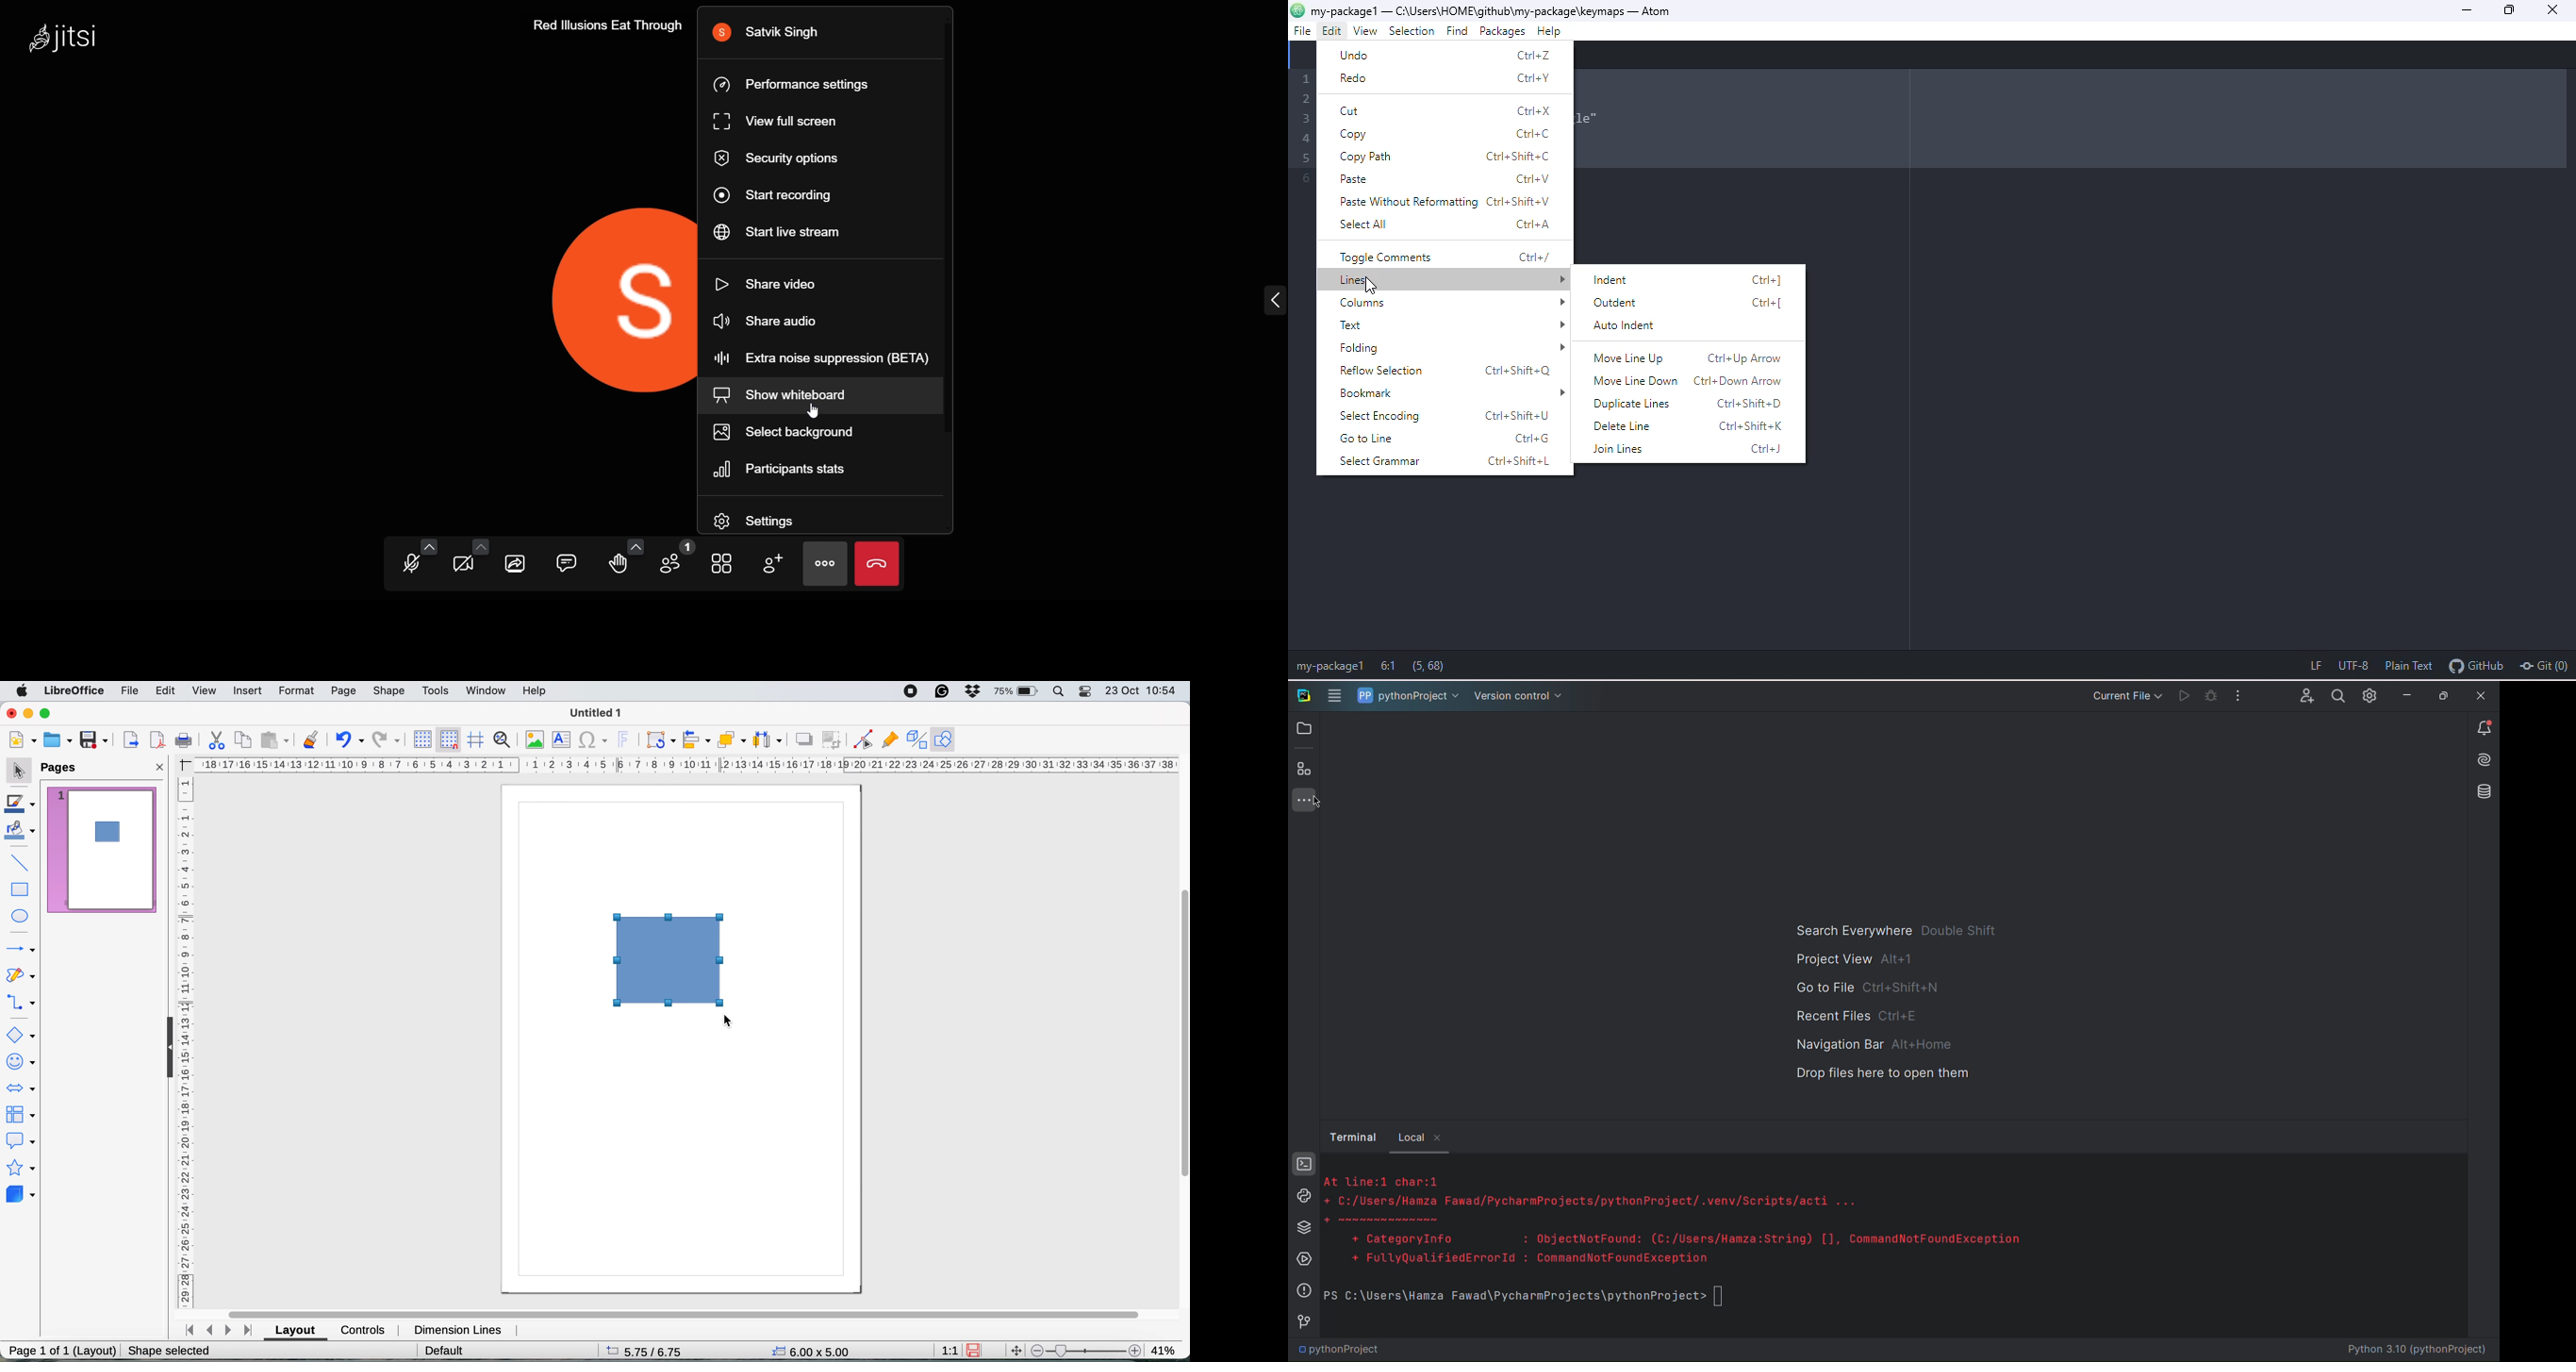 This screenshot has width=2576, height=1372. I want to click on move line up, so click(1694, 355).